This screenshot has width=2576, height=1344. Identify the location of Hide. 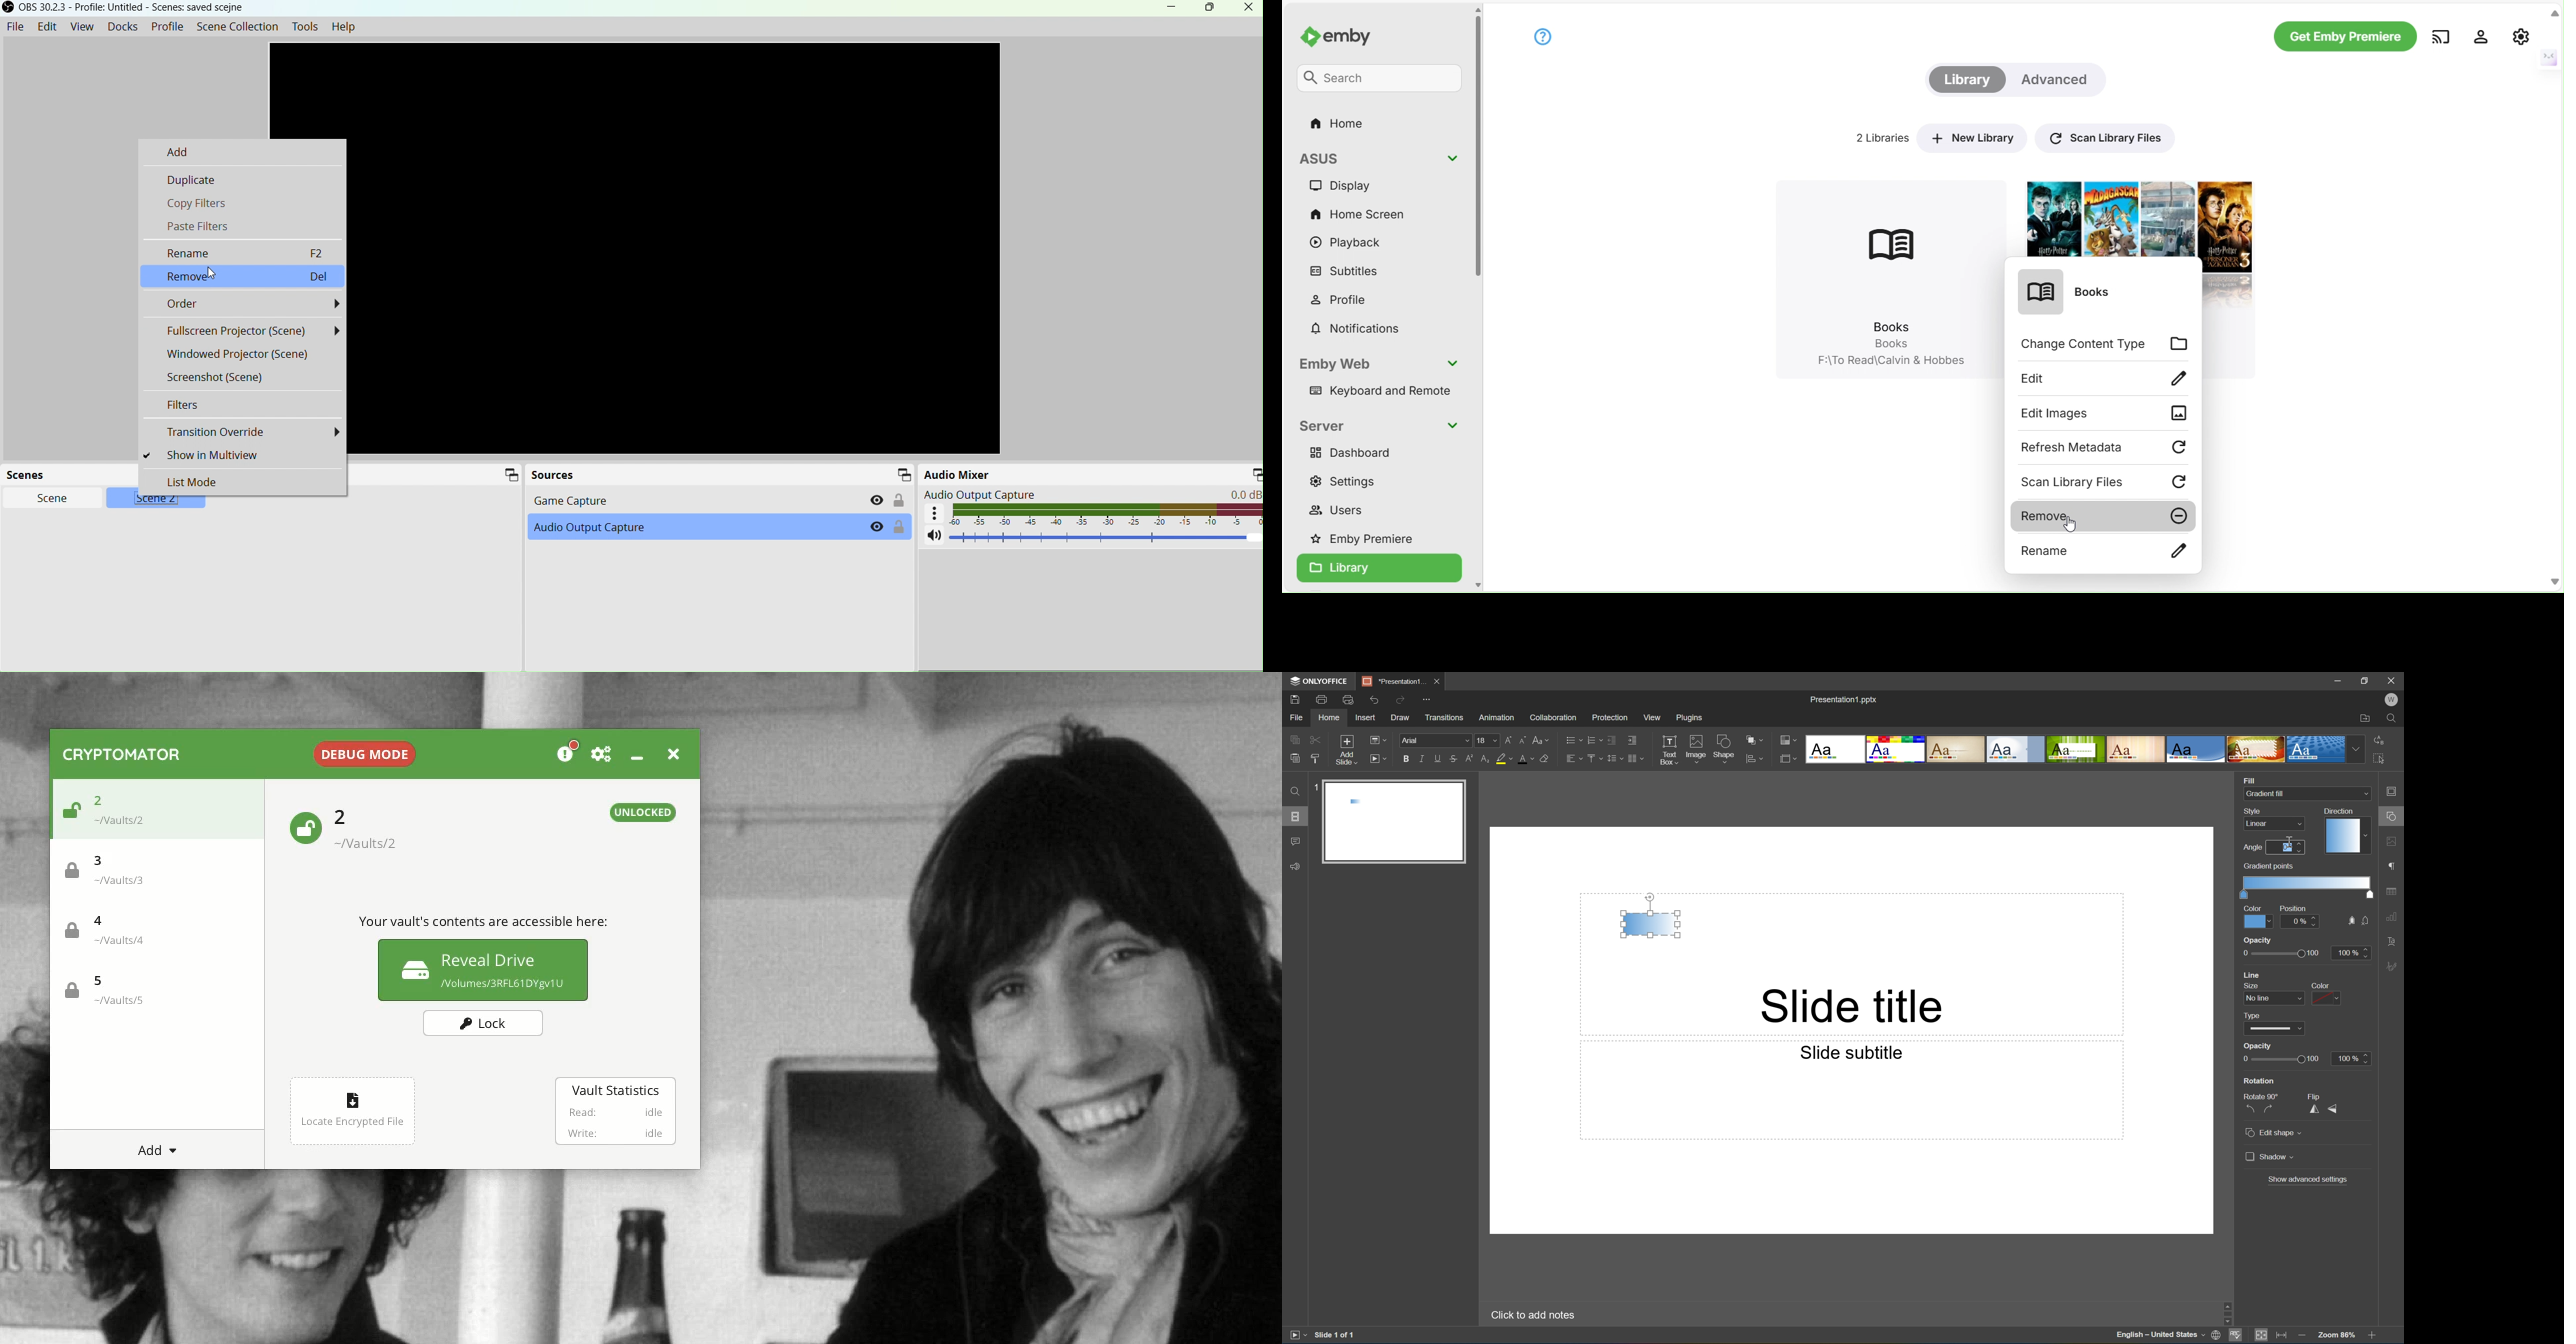
(878, 499).